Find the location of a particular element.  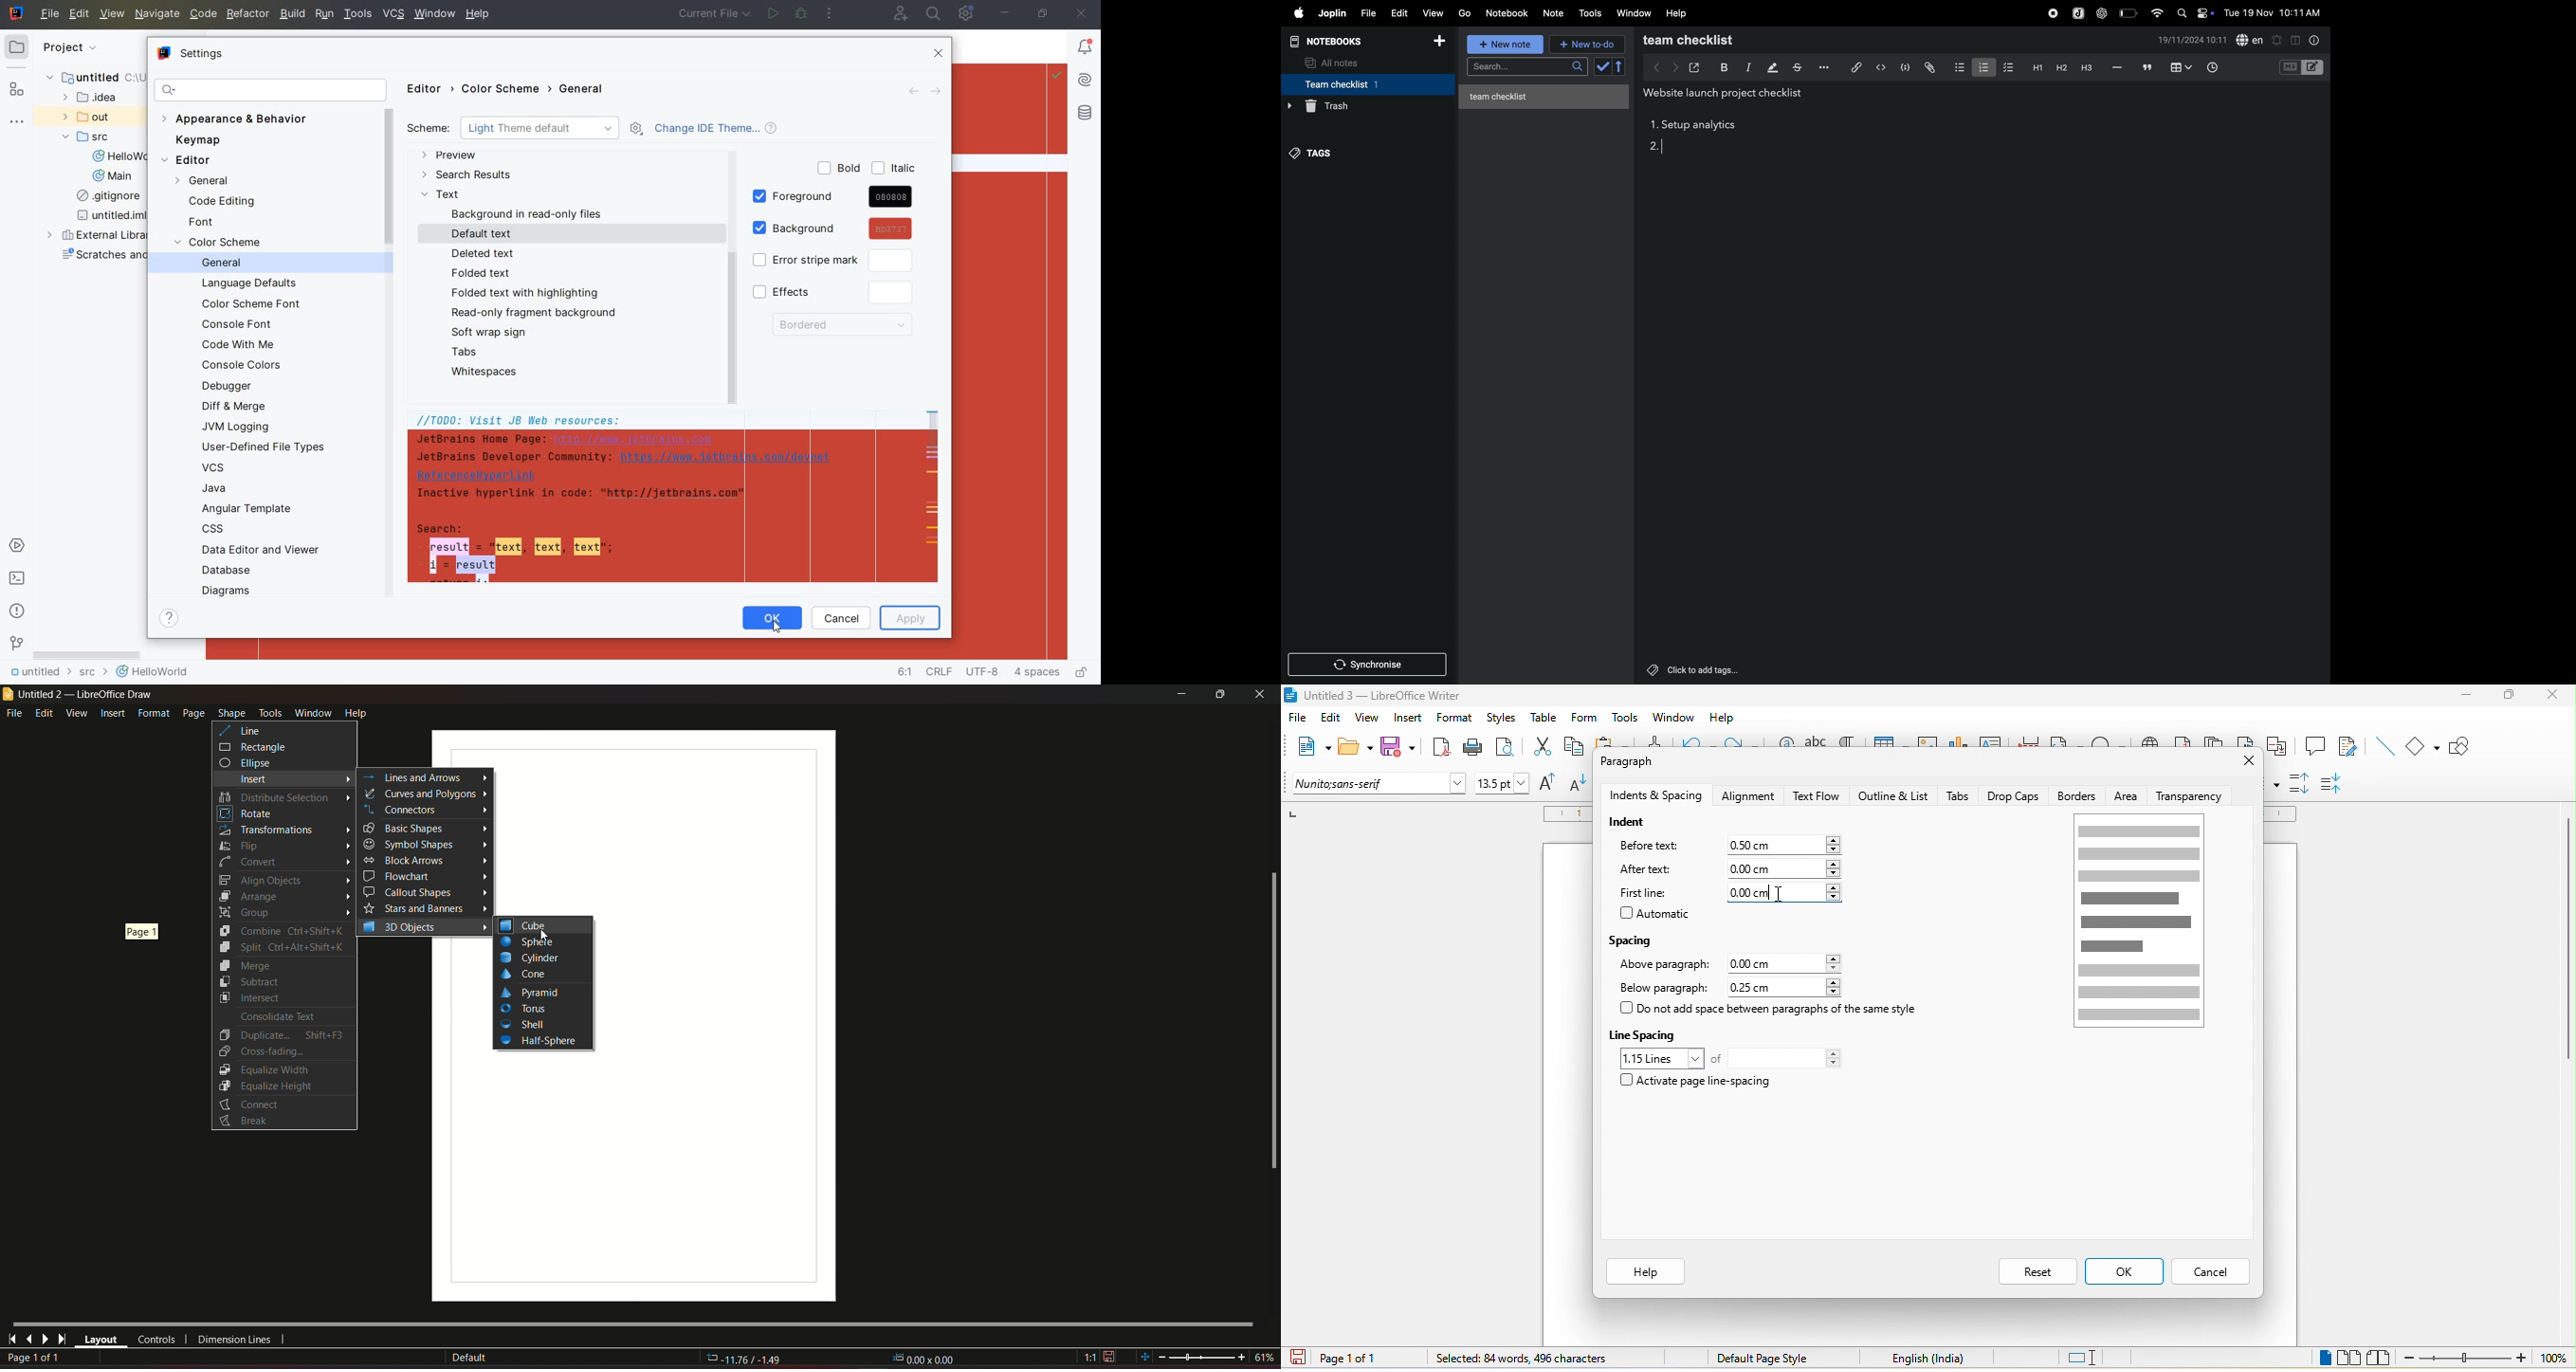

single page view is located at coordinates (2316, 1359).